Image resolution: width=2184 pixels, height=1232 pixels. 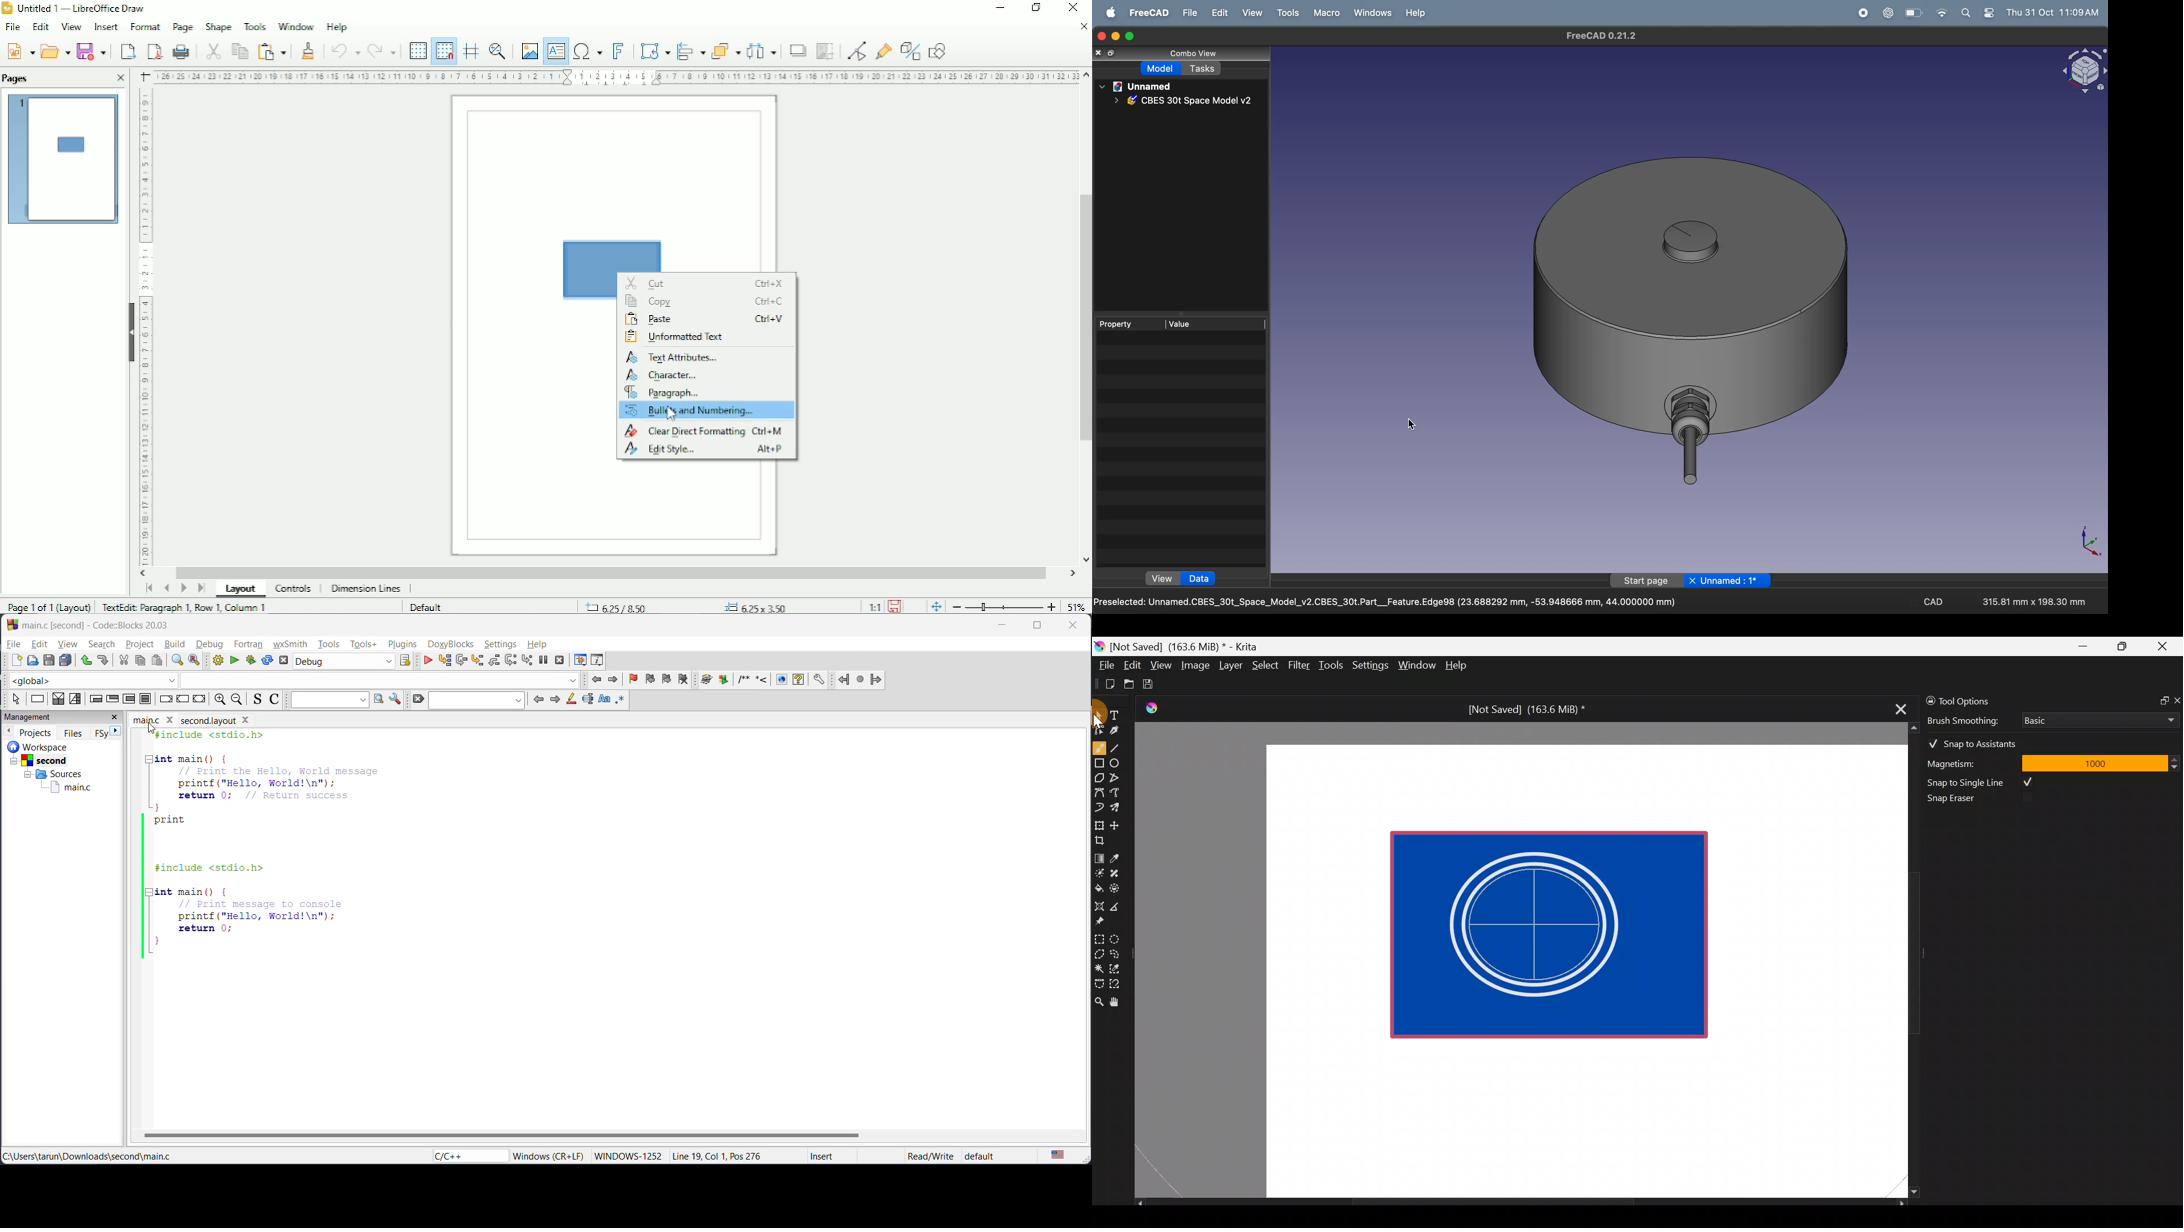 What do you see at coordinates (1648, 581) in the screenshot?
I see `start page` at bounding box center [1648, 581].